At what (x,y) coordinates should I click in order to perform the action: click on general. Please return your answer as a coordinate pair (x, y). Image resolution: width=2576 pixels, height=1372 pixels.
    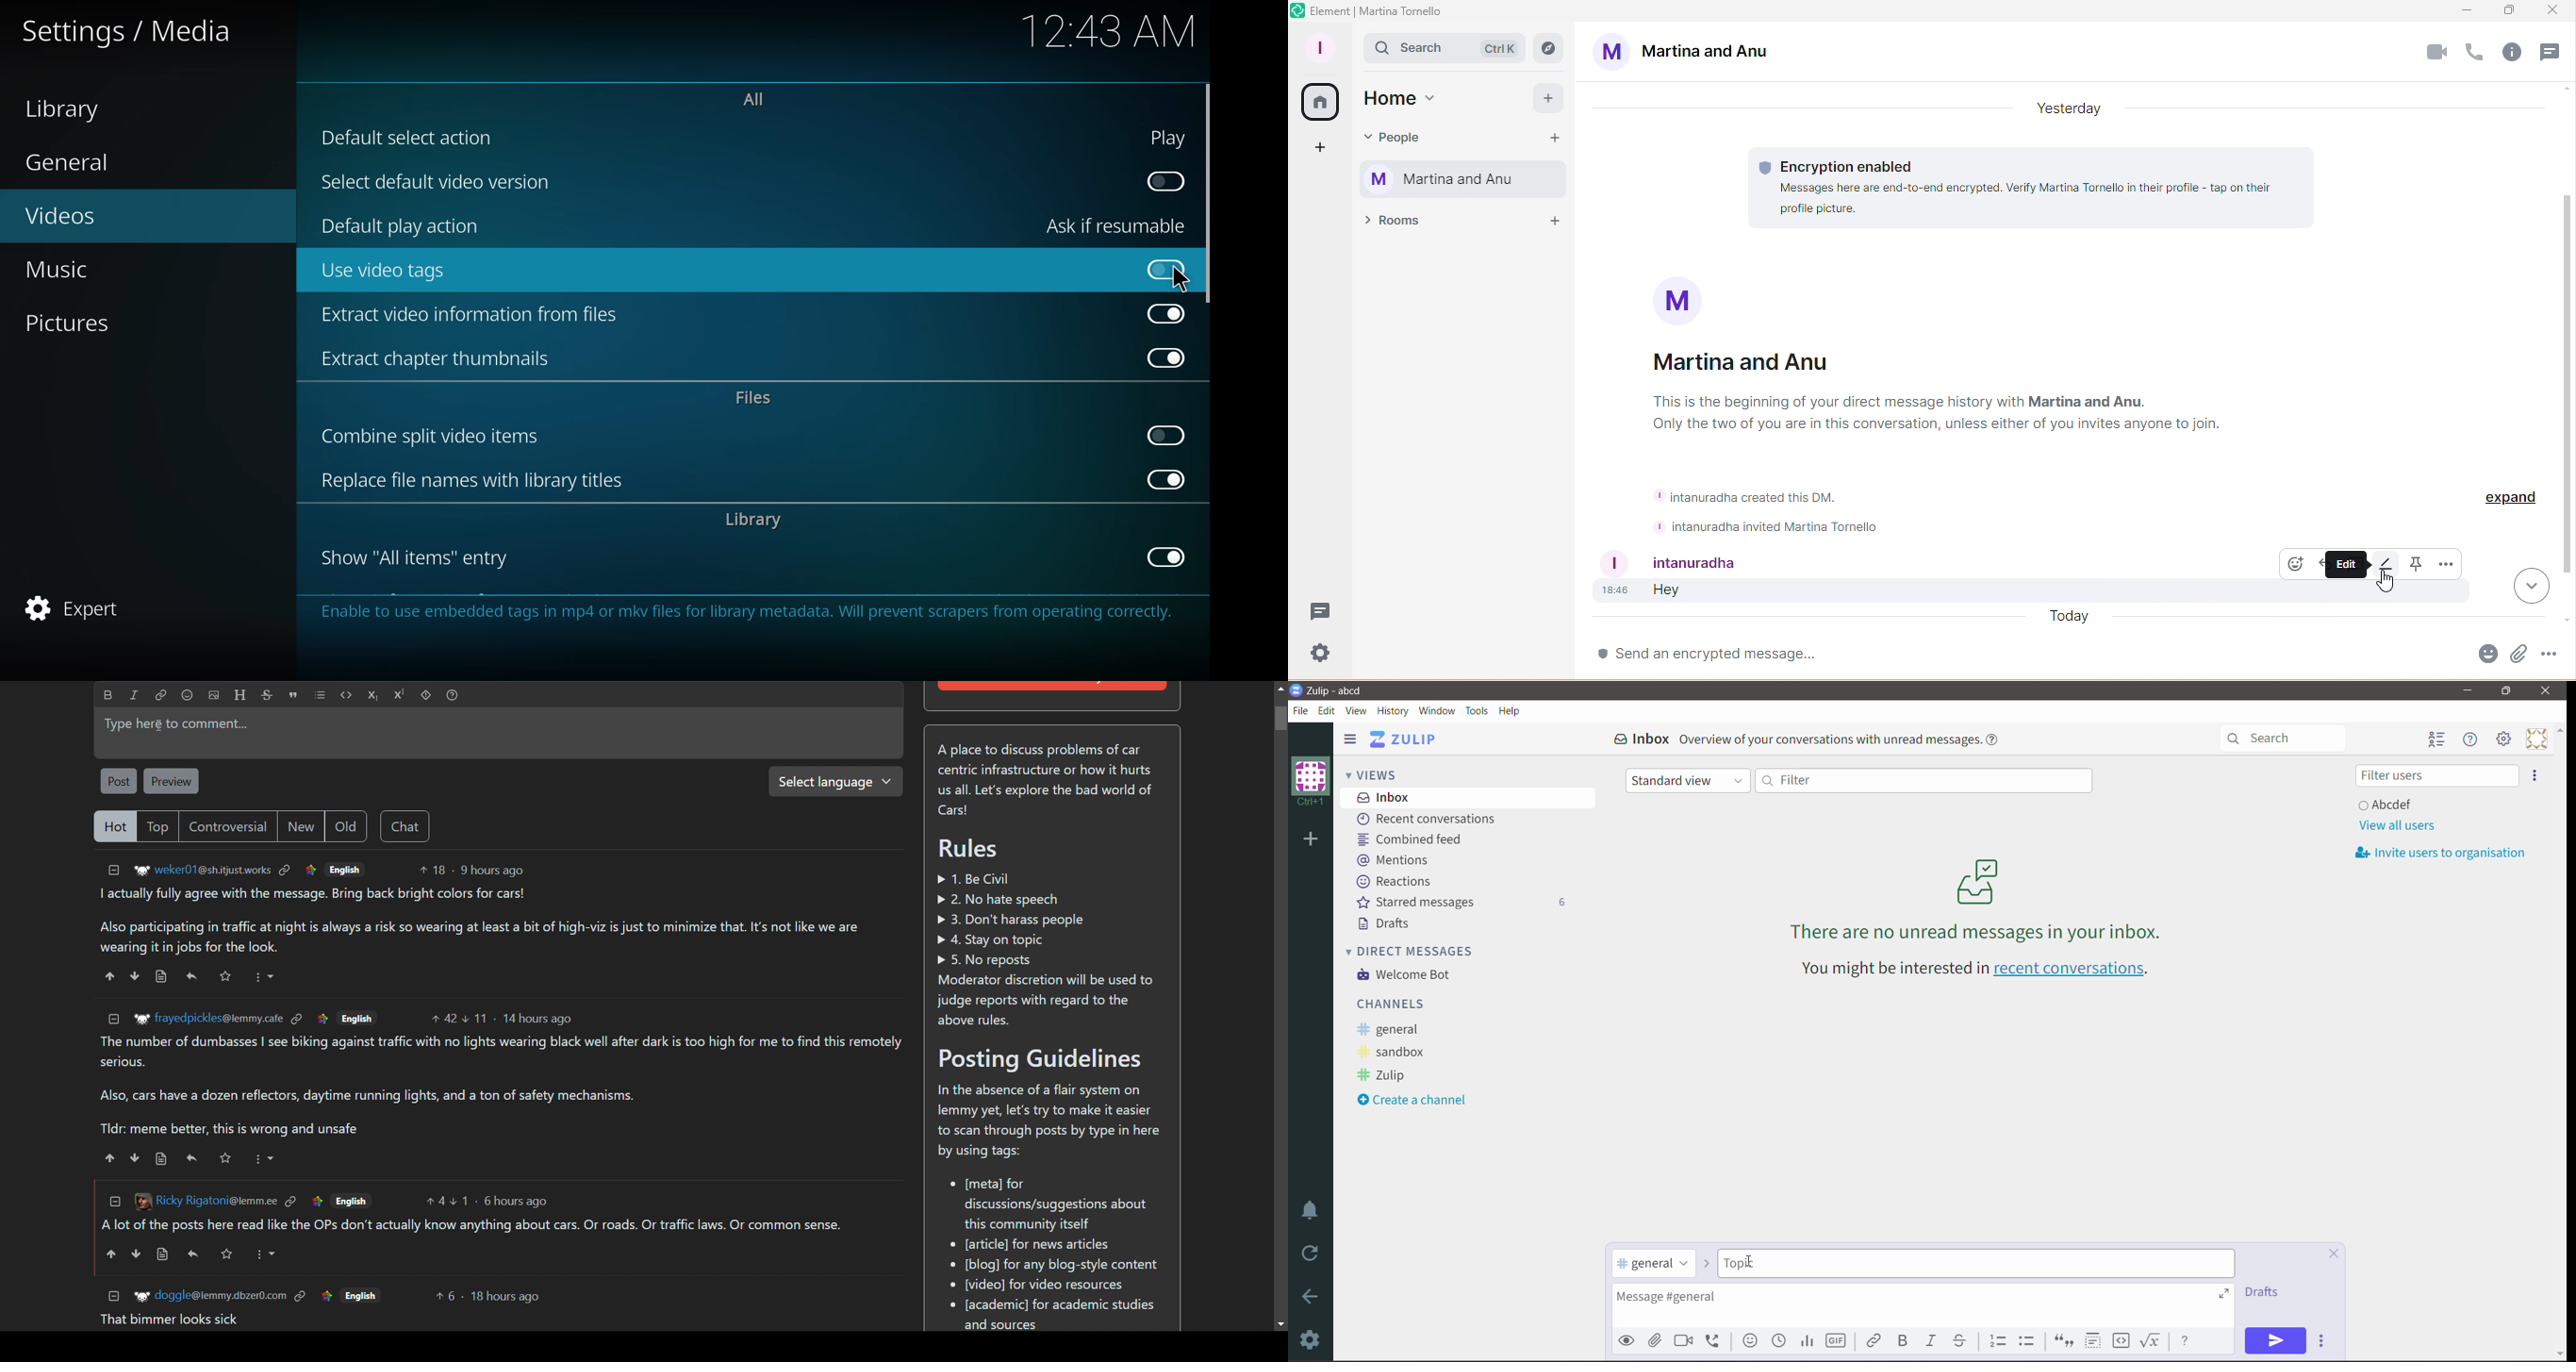
    Looking at the image, I should click on (1393, 1029).